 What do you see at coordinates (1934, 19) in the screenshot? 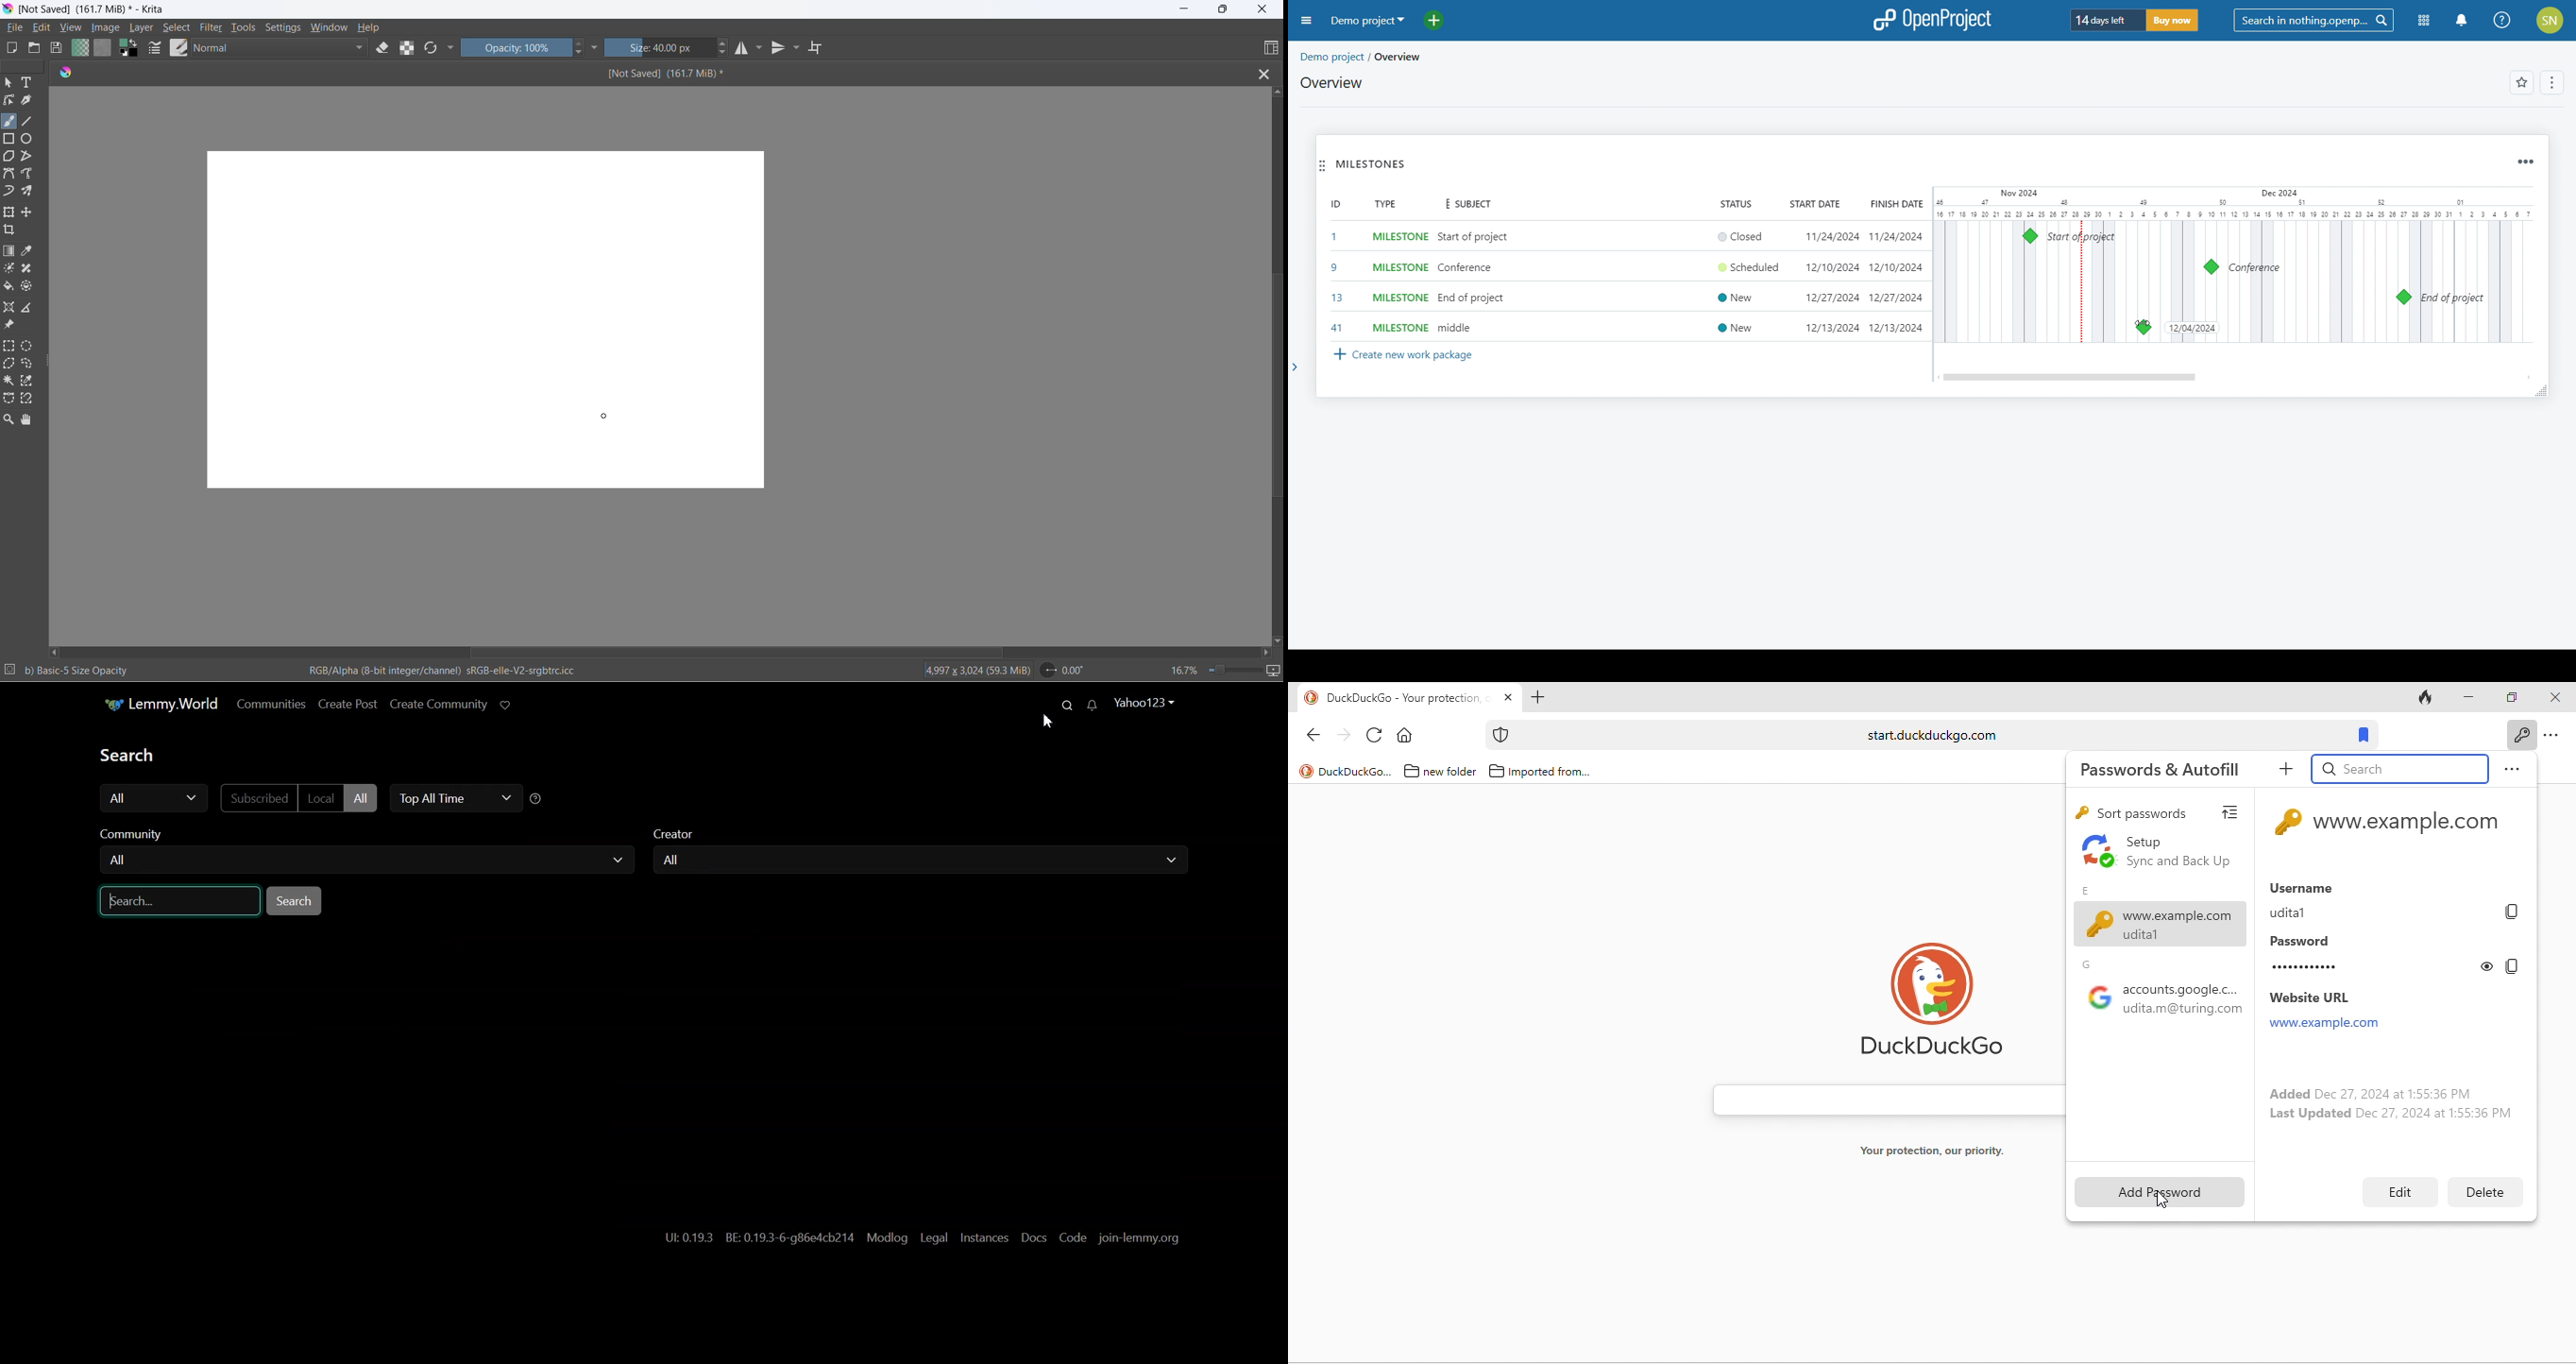
I see `logo` at bounding box center [1934, 19].